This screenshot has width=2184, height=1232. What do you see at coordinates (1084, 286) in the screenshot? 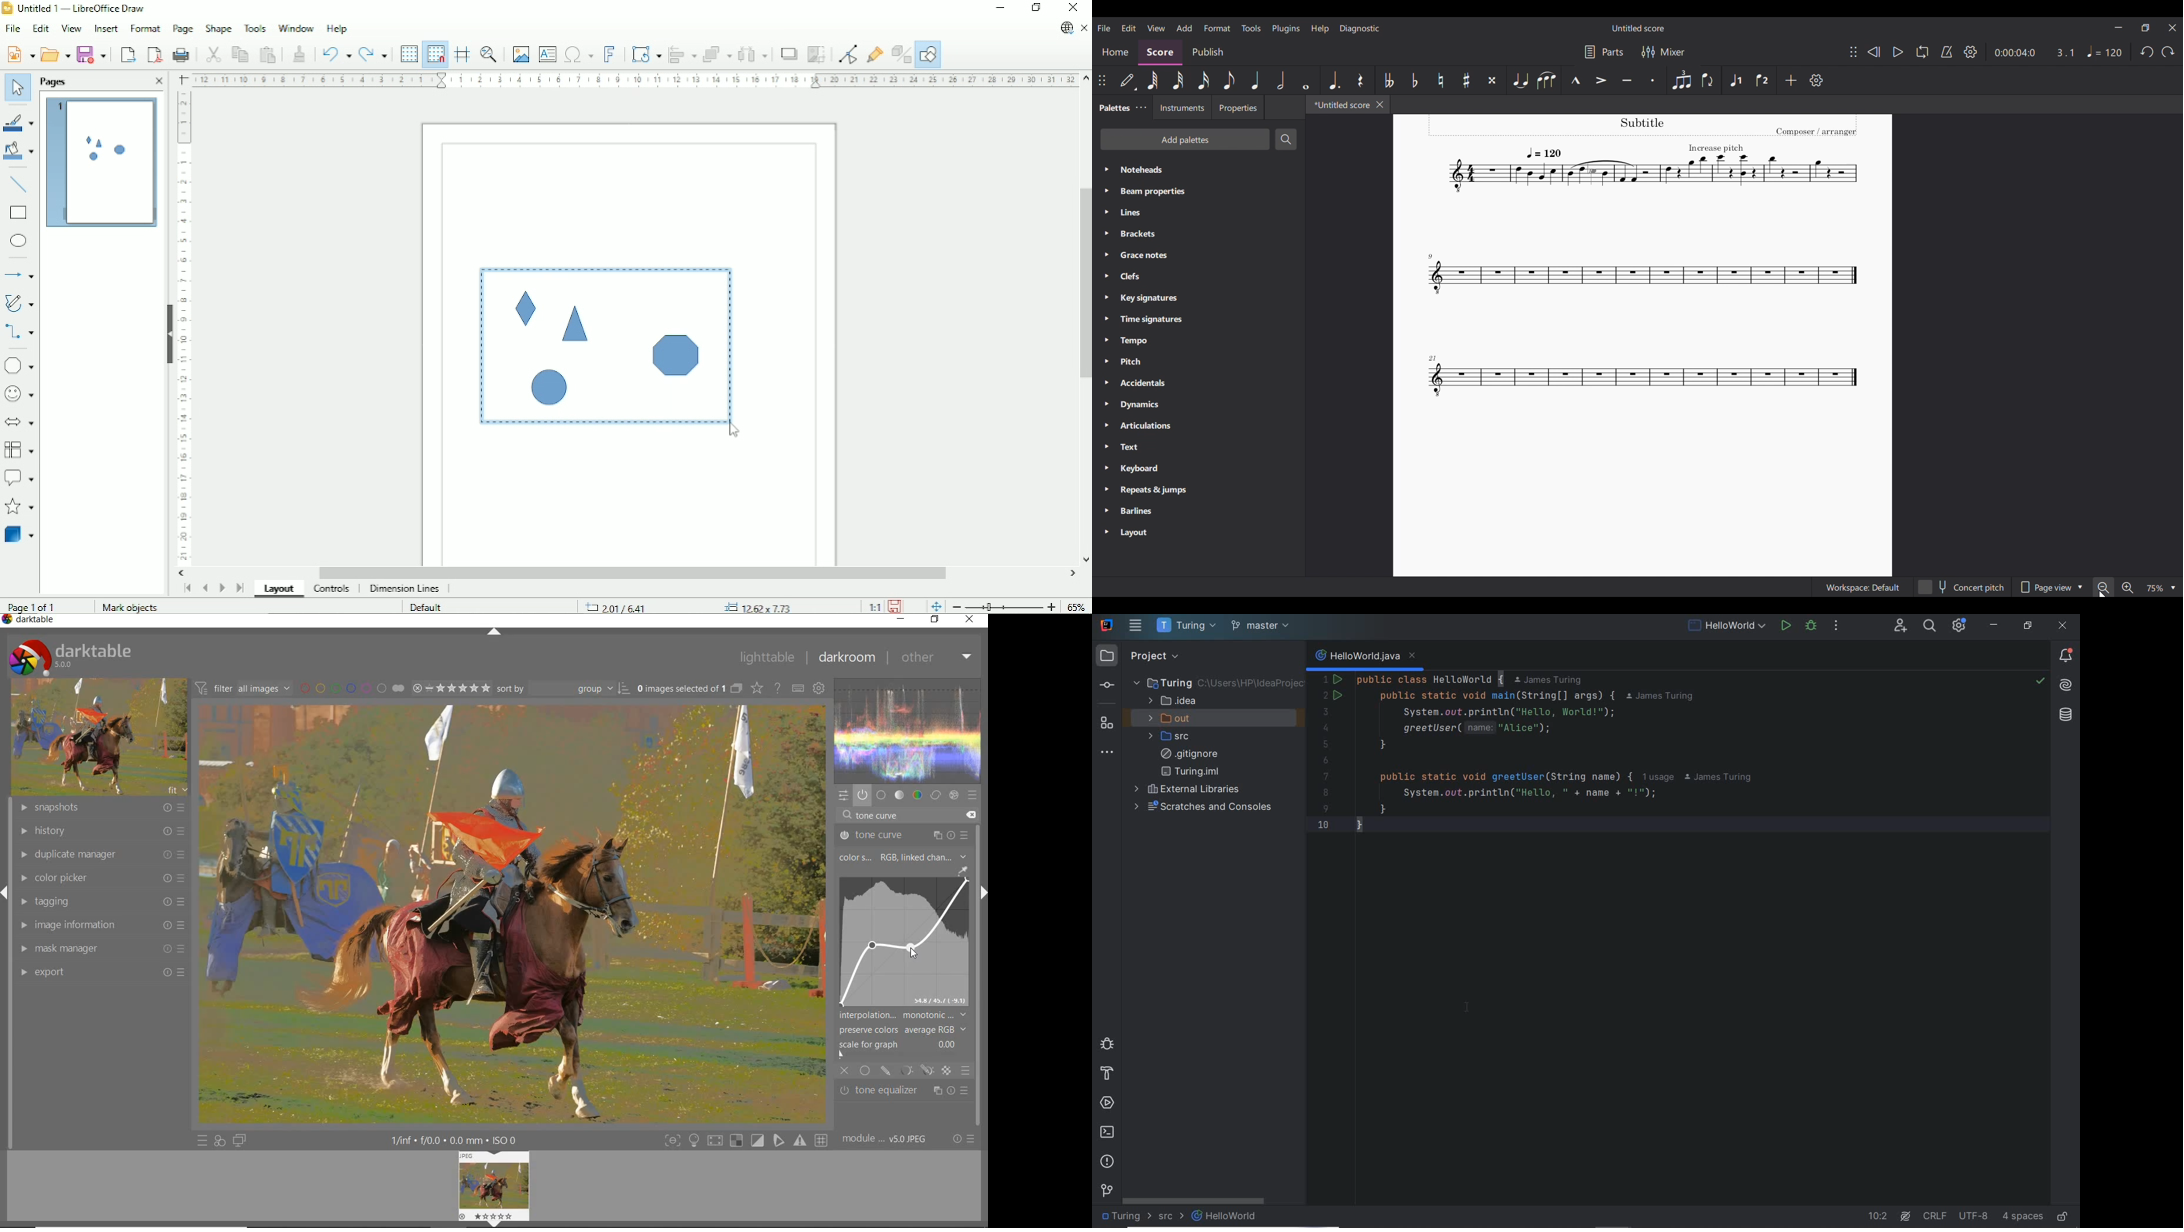
I see `Vertical scrollbar` at bounding box center [1084, 286].